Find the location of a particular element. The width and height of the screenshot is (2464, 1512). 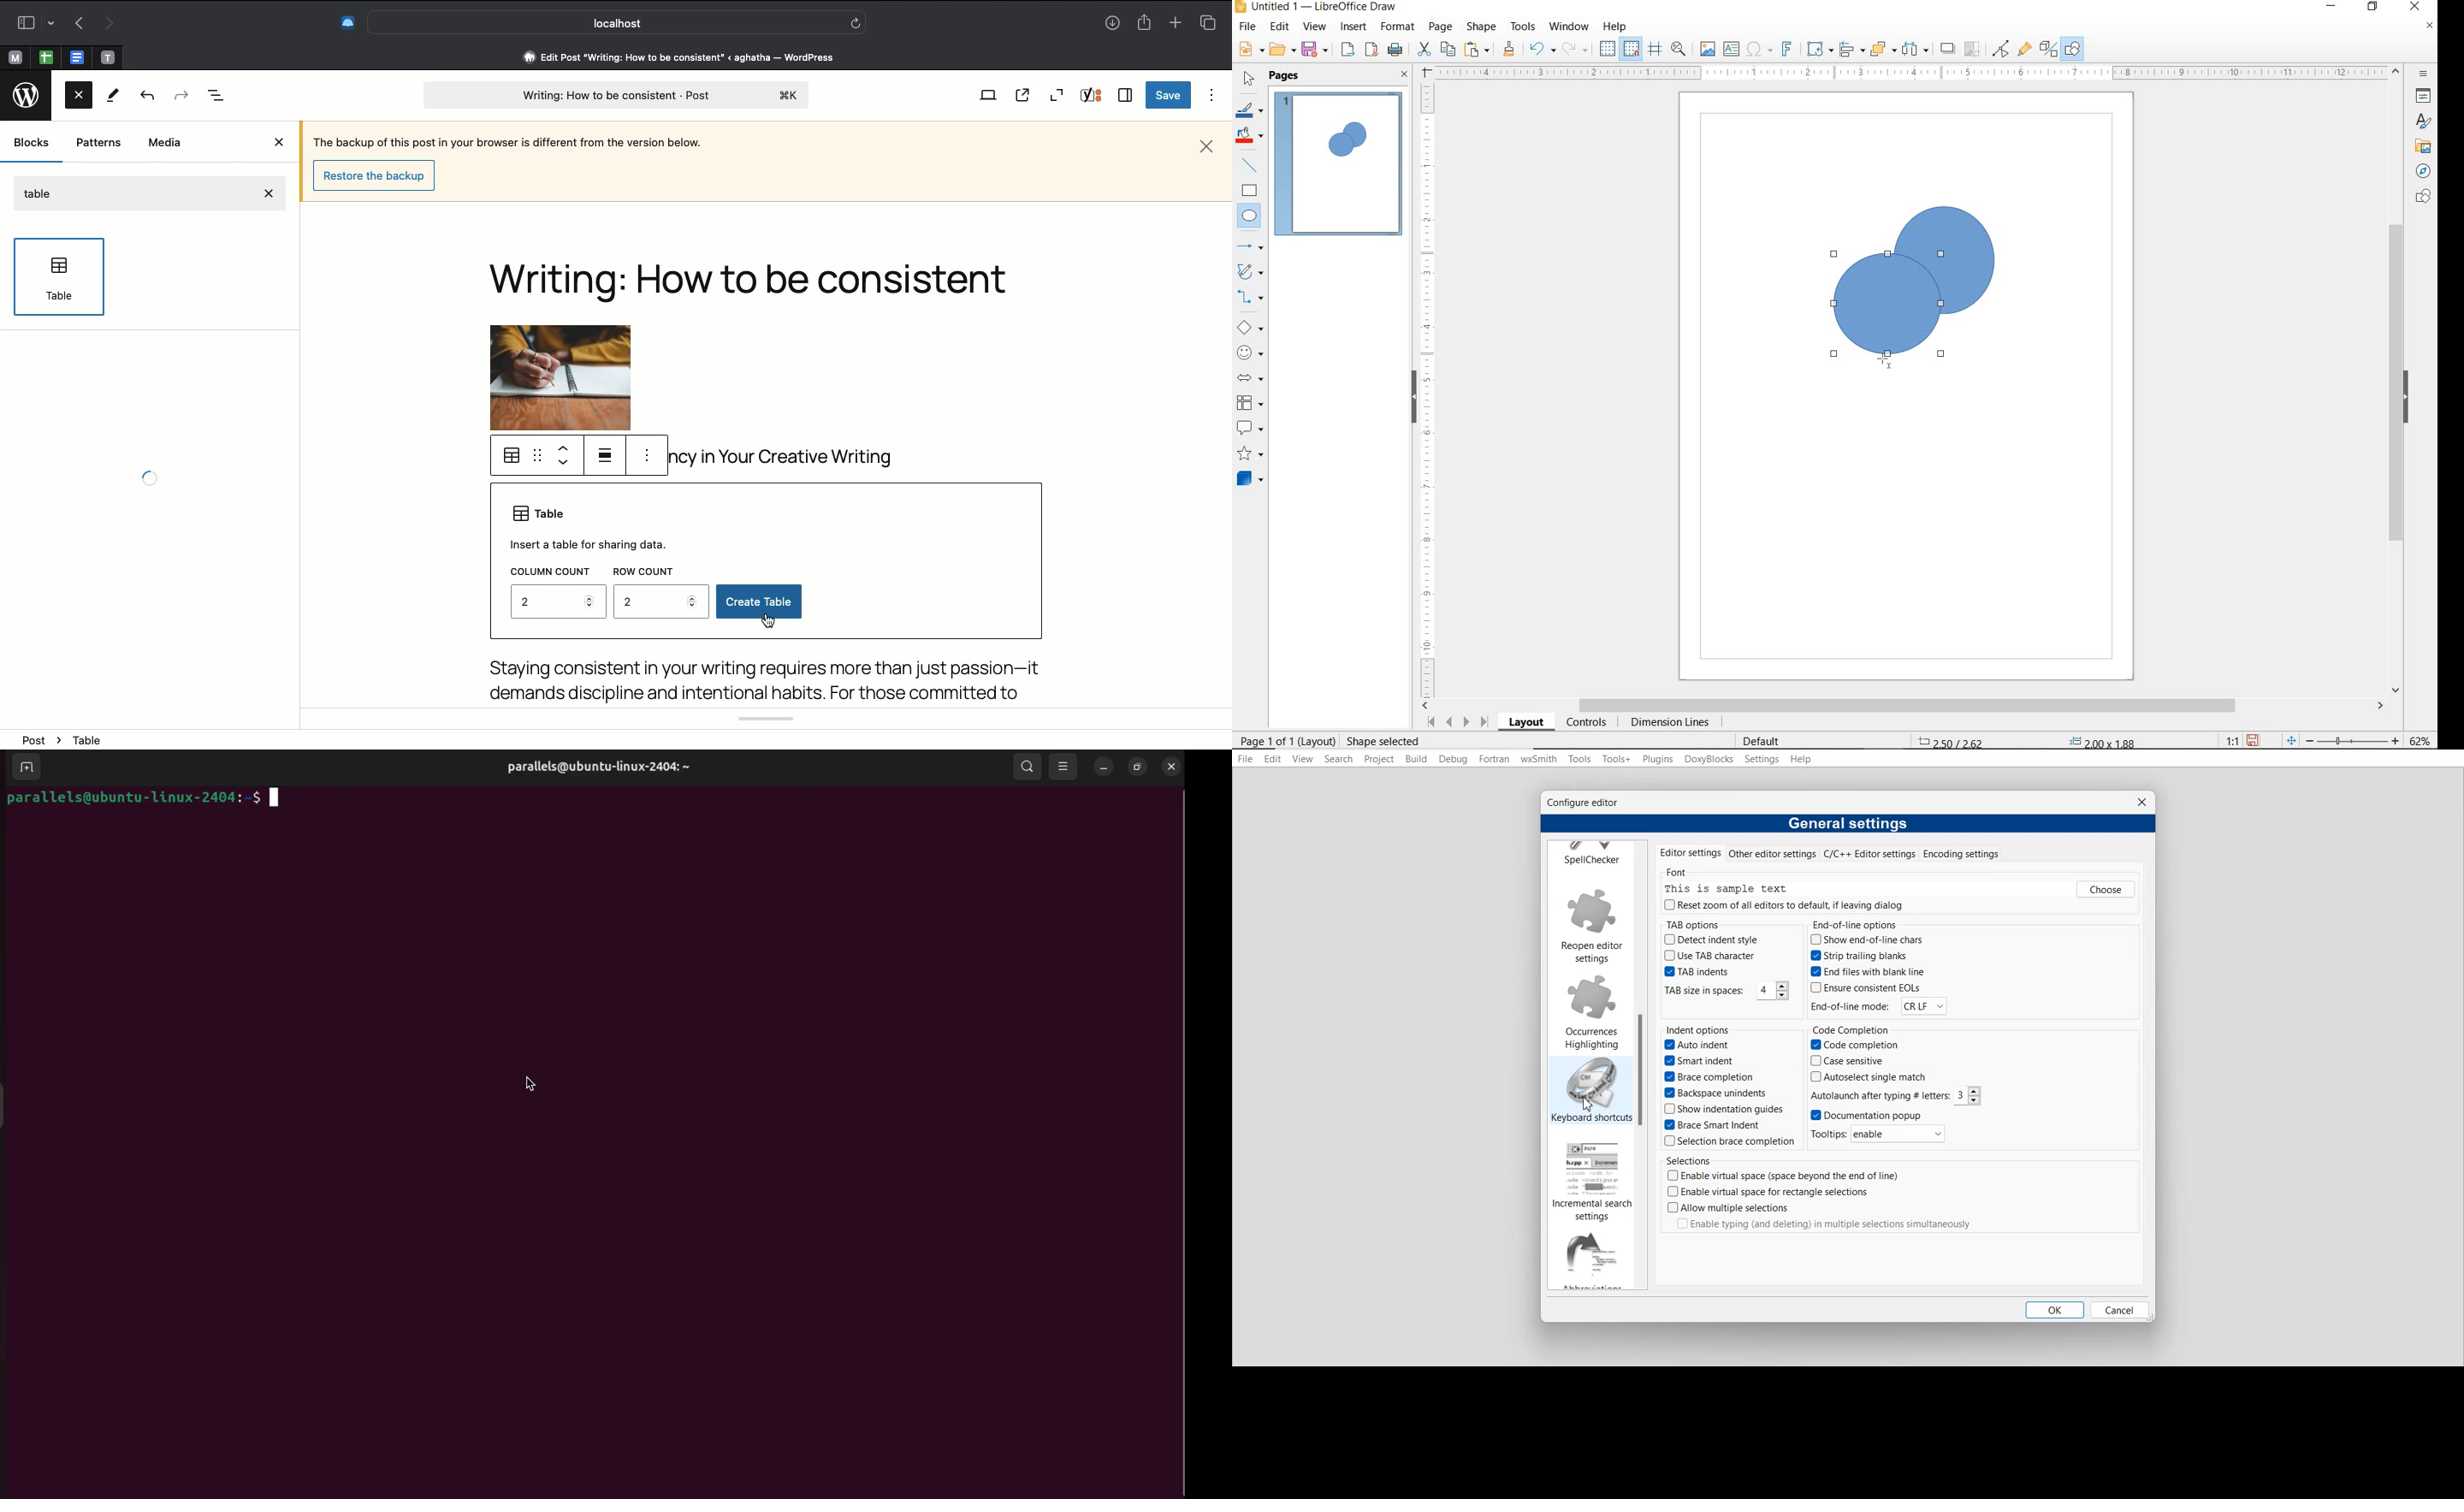

Keyboard shortcuts is located at coordinates (1592, 1090).